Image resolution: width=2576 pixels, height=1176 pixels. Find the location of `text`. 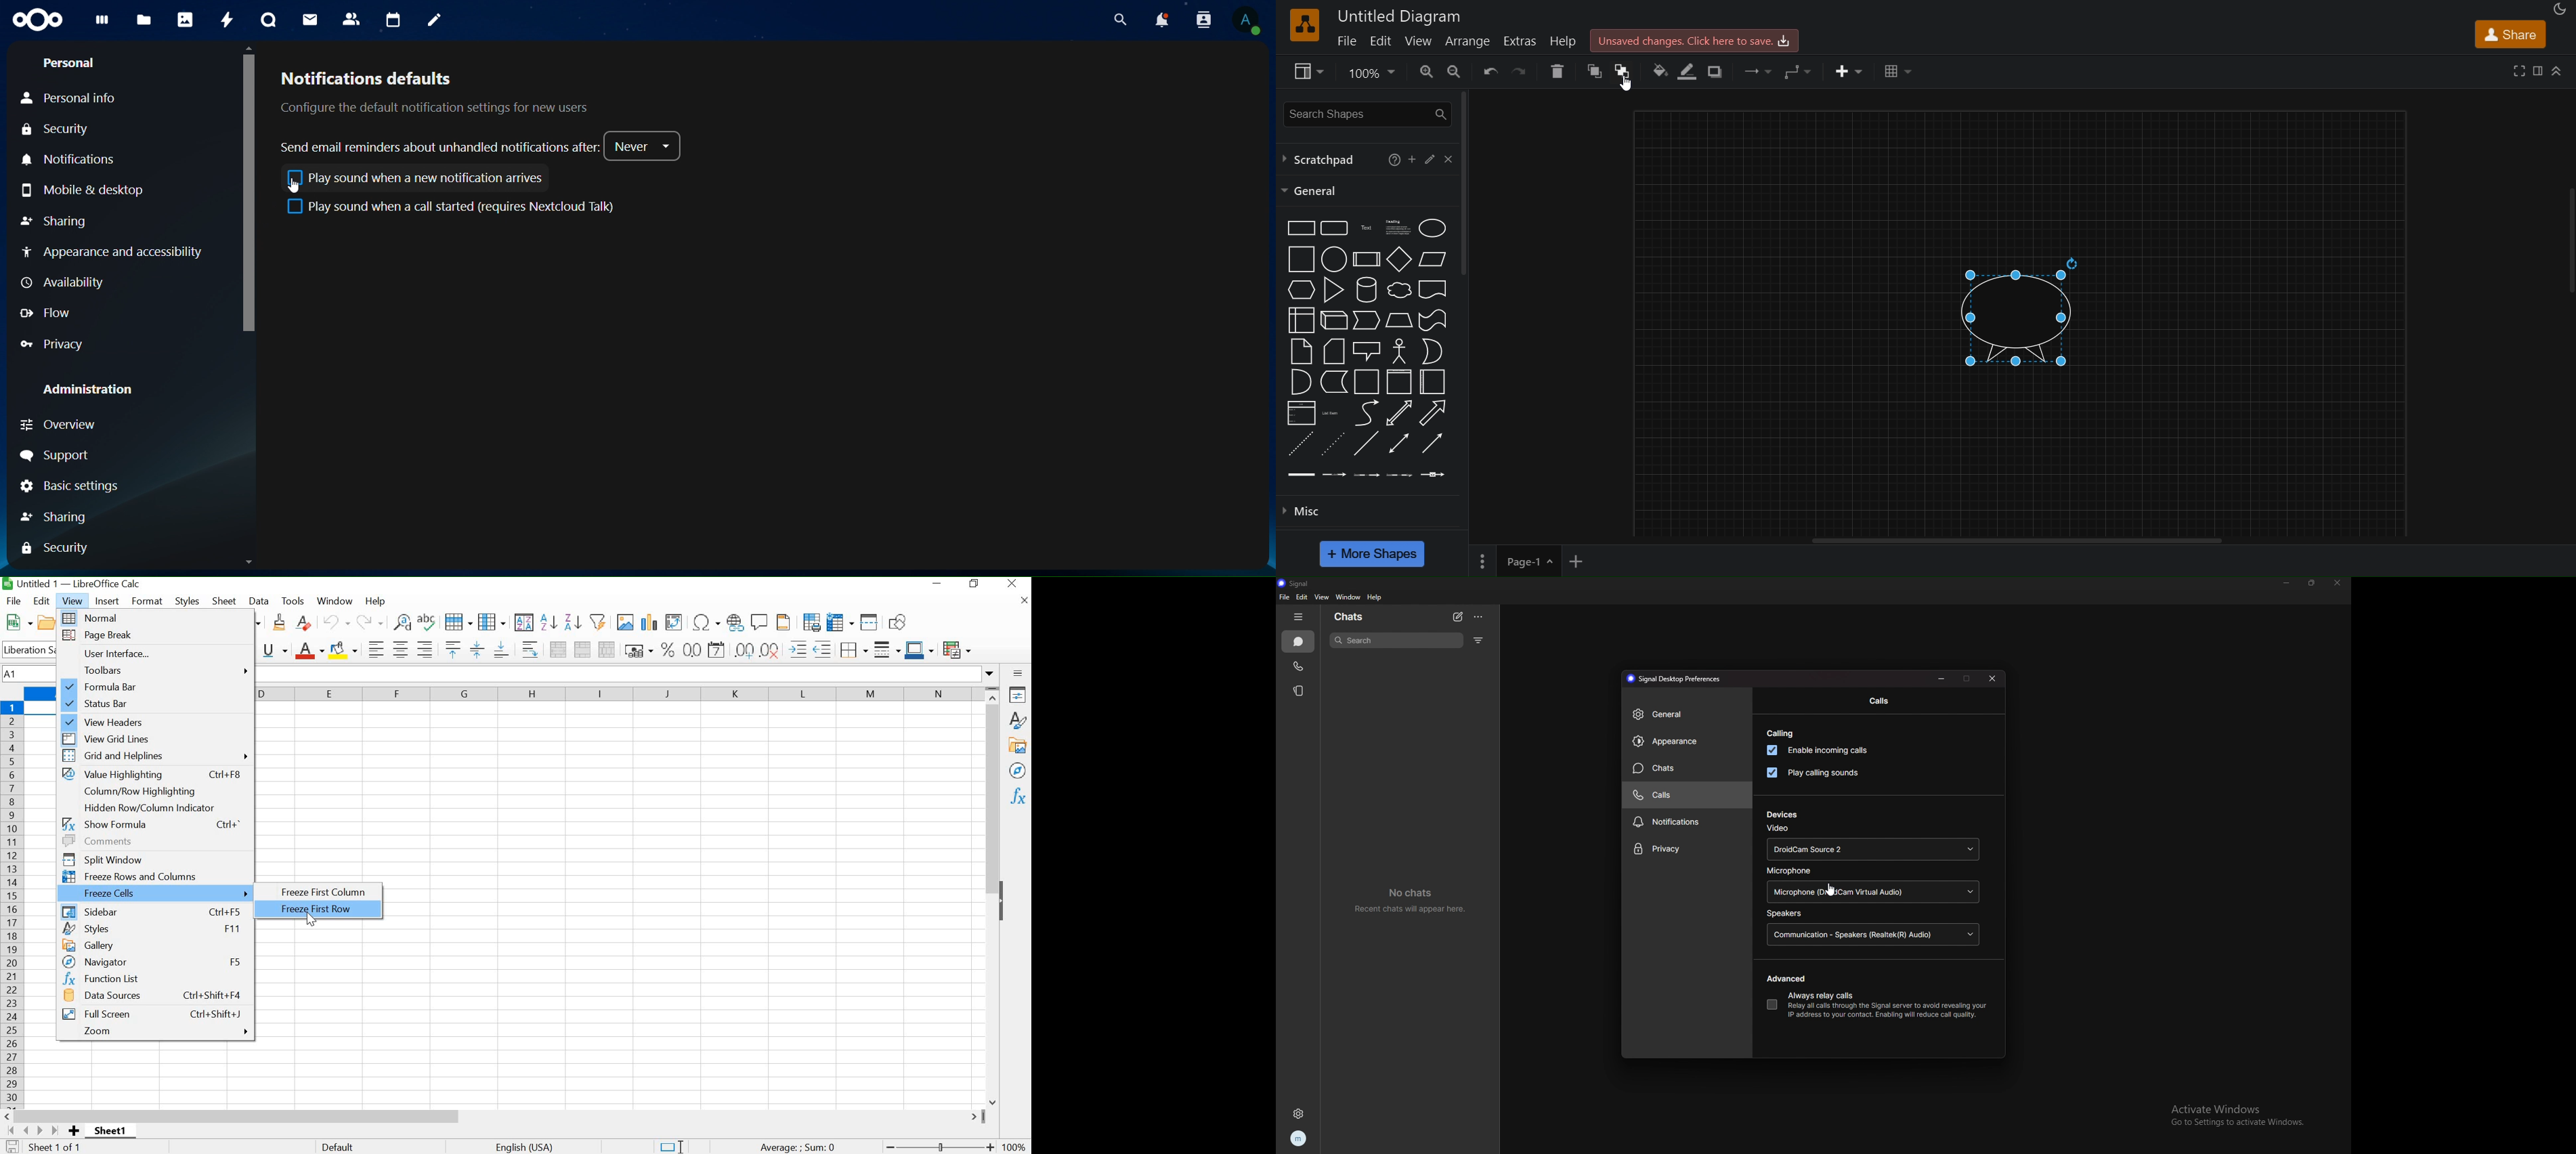

text is located at coordinates (1367, 228).